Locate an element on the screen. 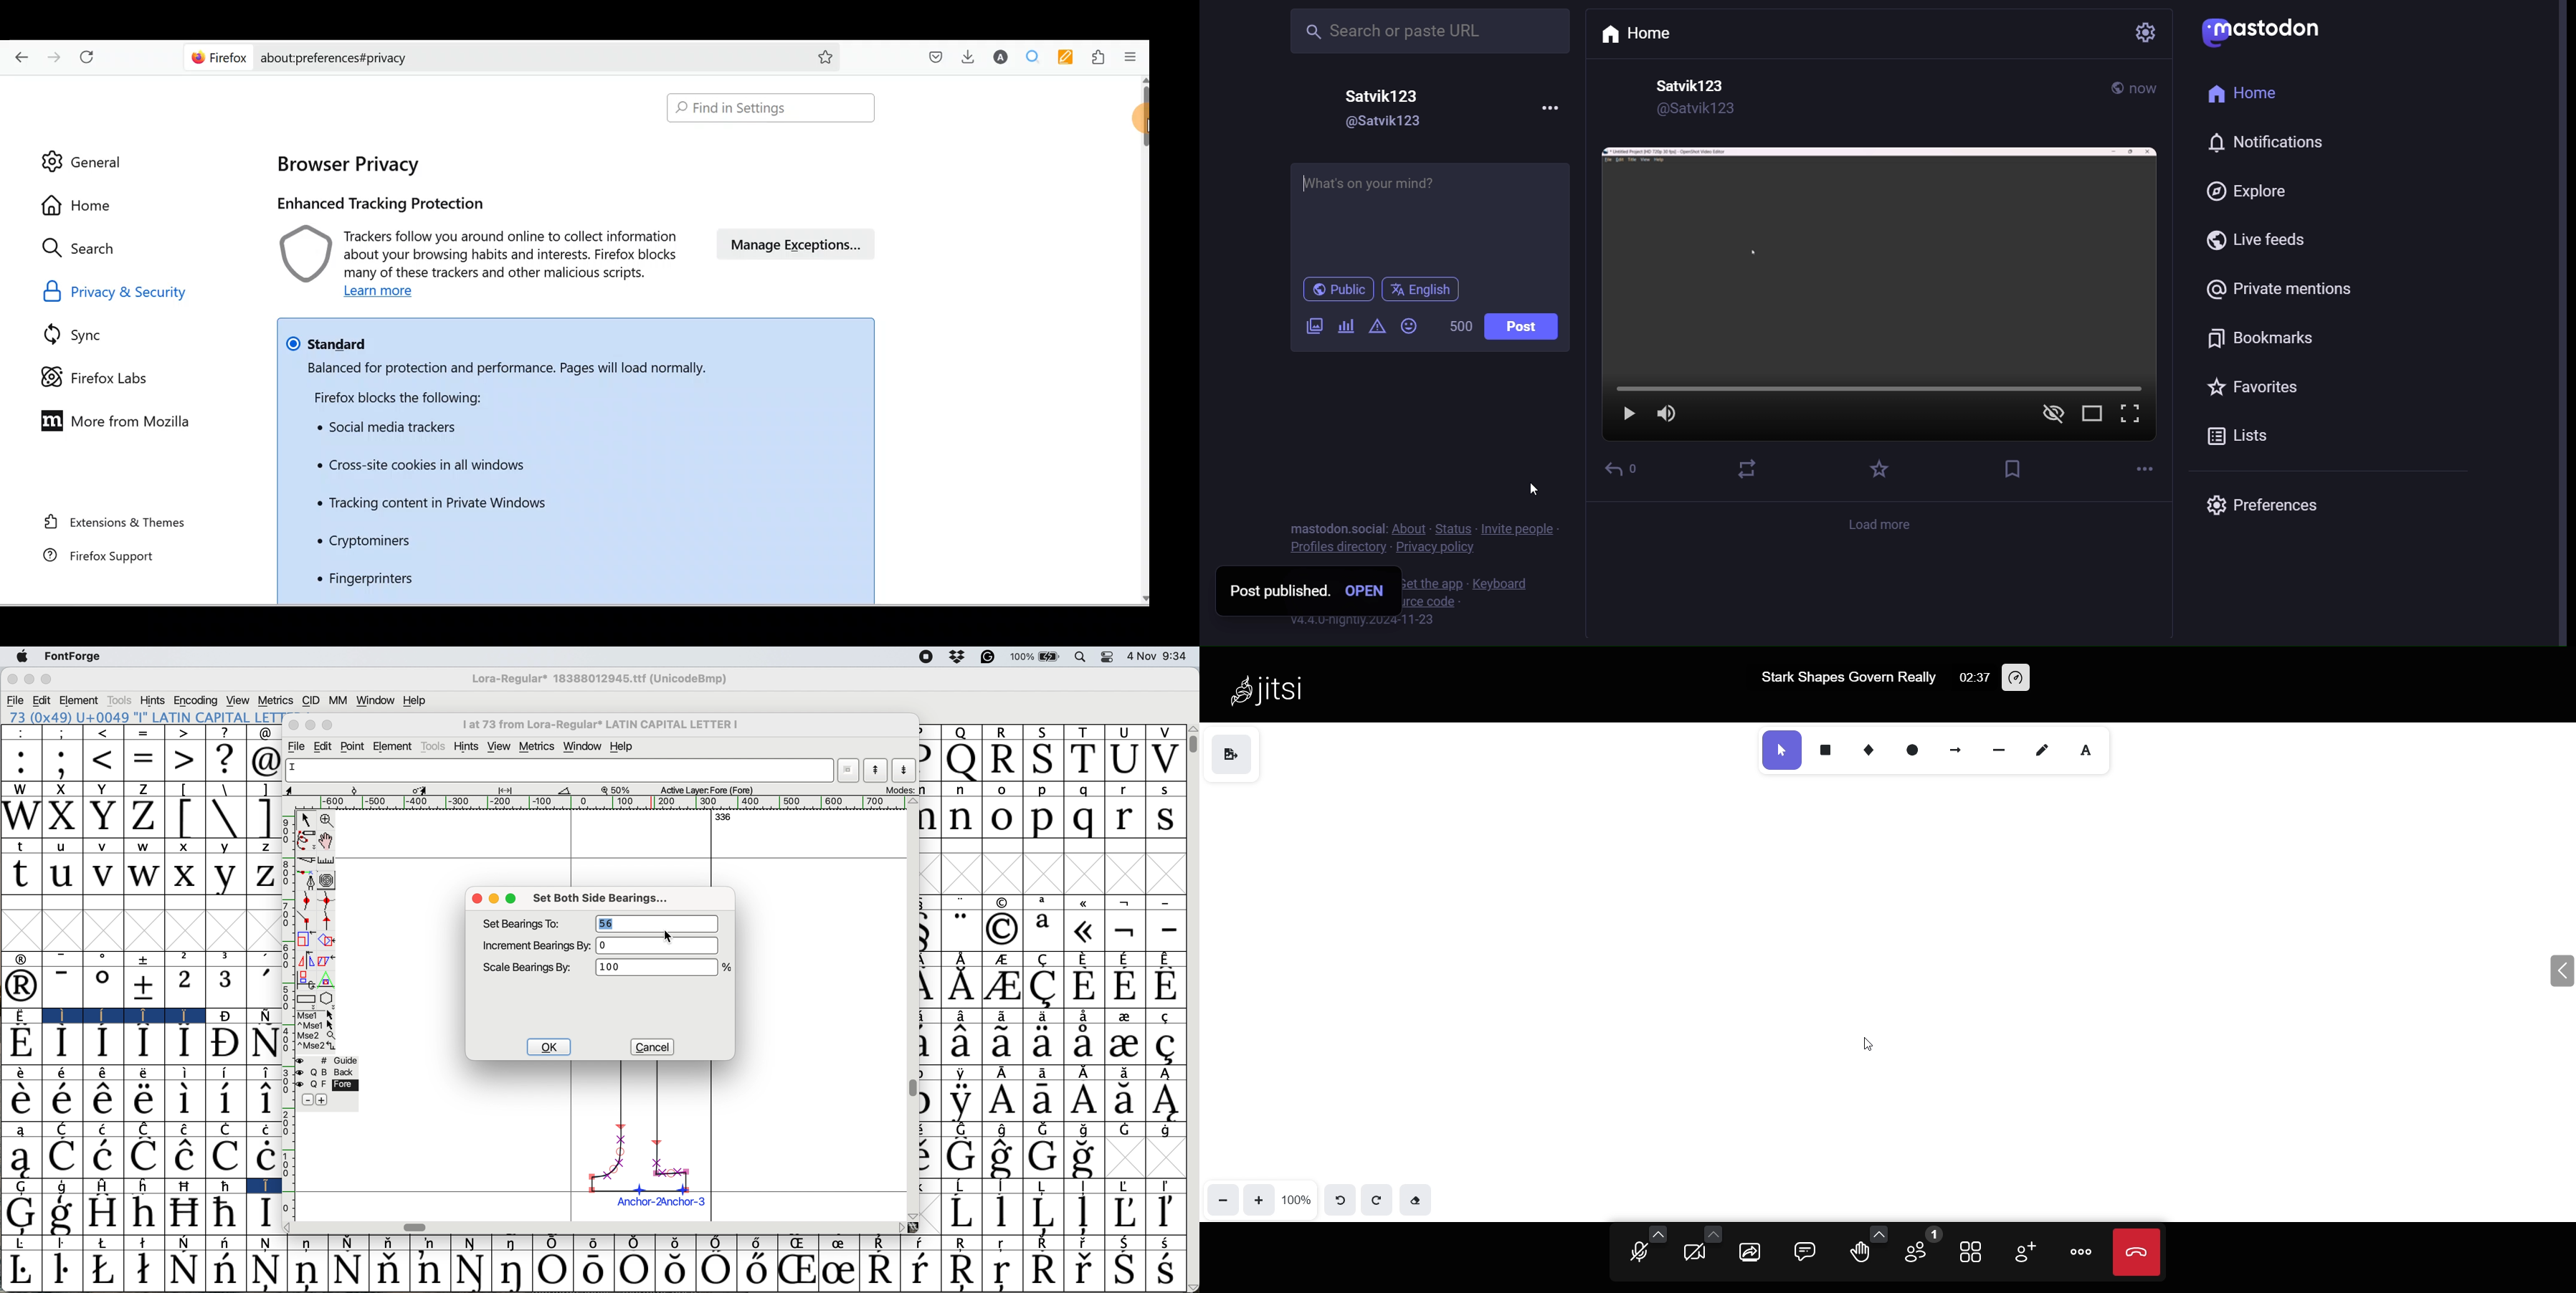 This screenshot has height=1316, width=2576. cursor is located at coordinates (1534, 490).